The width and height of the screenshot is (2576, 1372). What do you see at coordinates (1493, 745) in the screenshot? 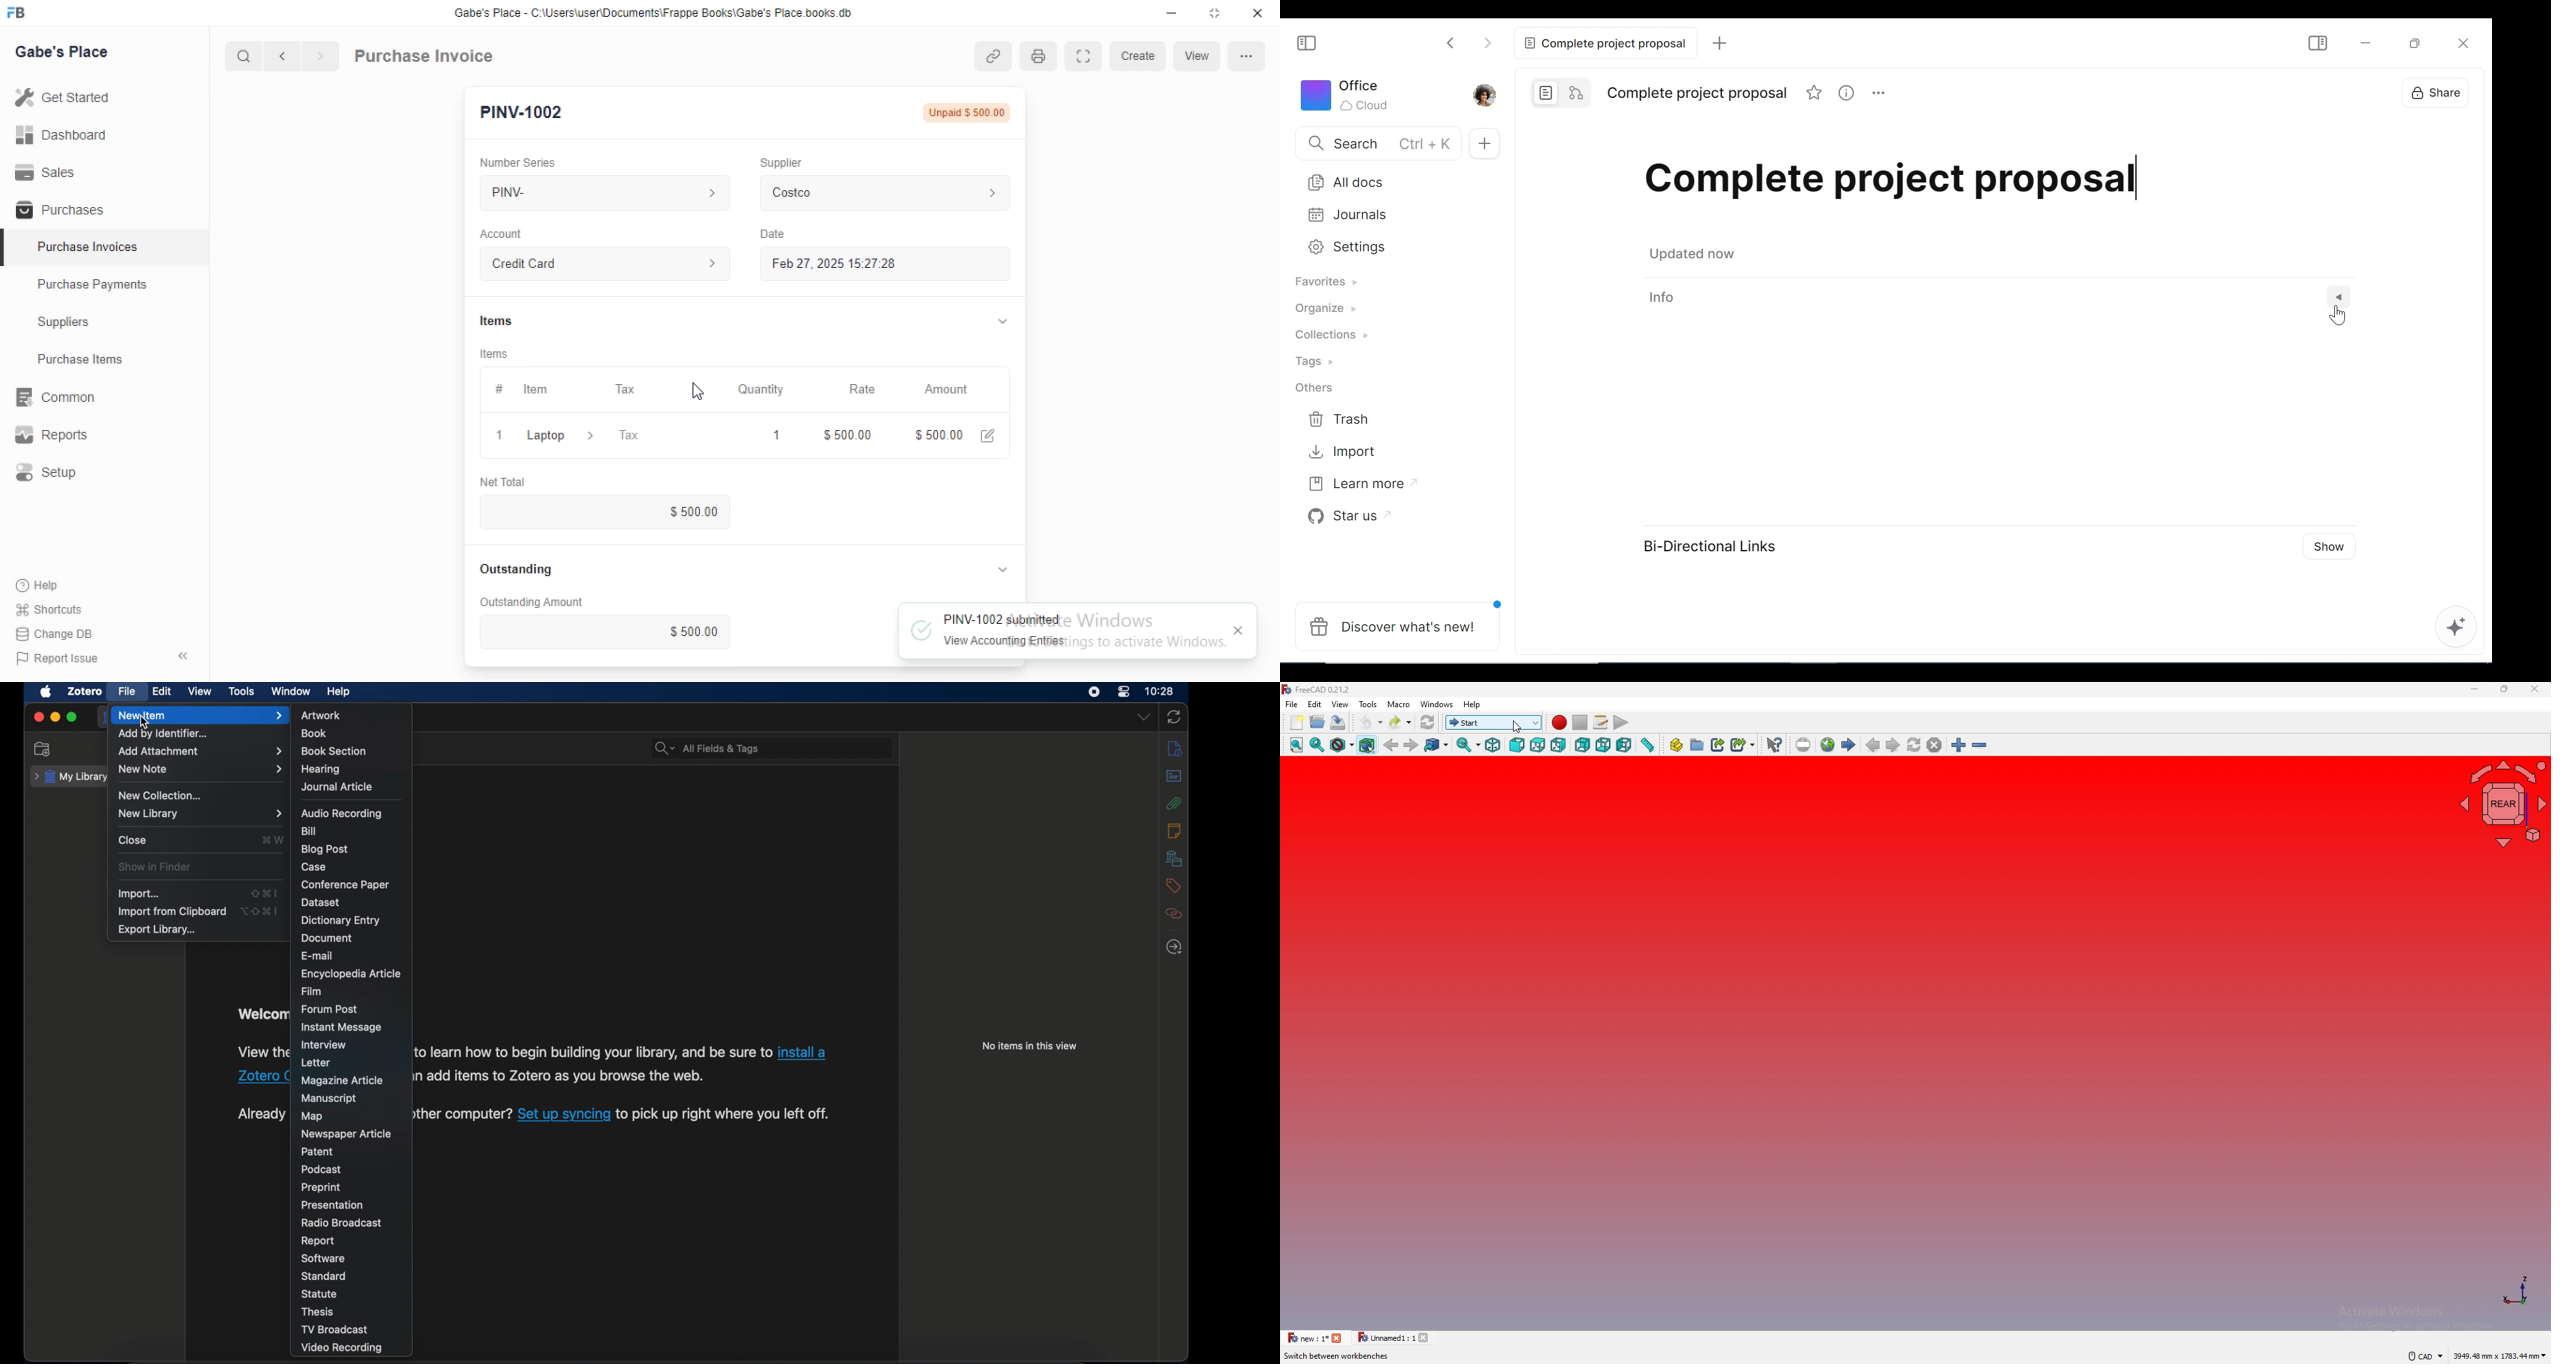
I see `isometric` at bounding box center [1493, 745].